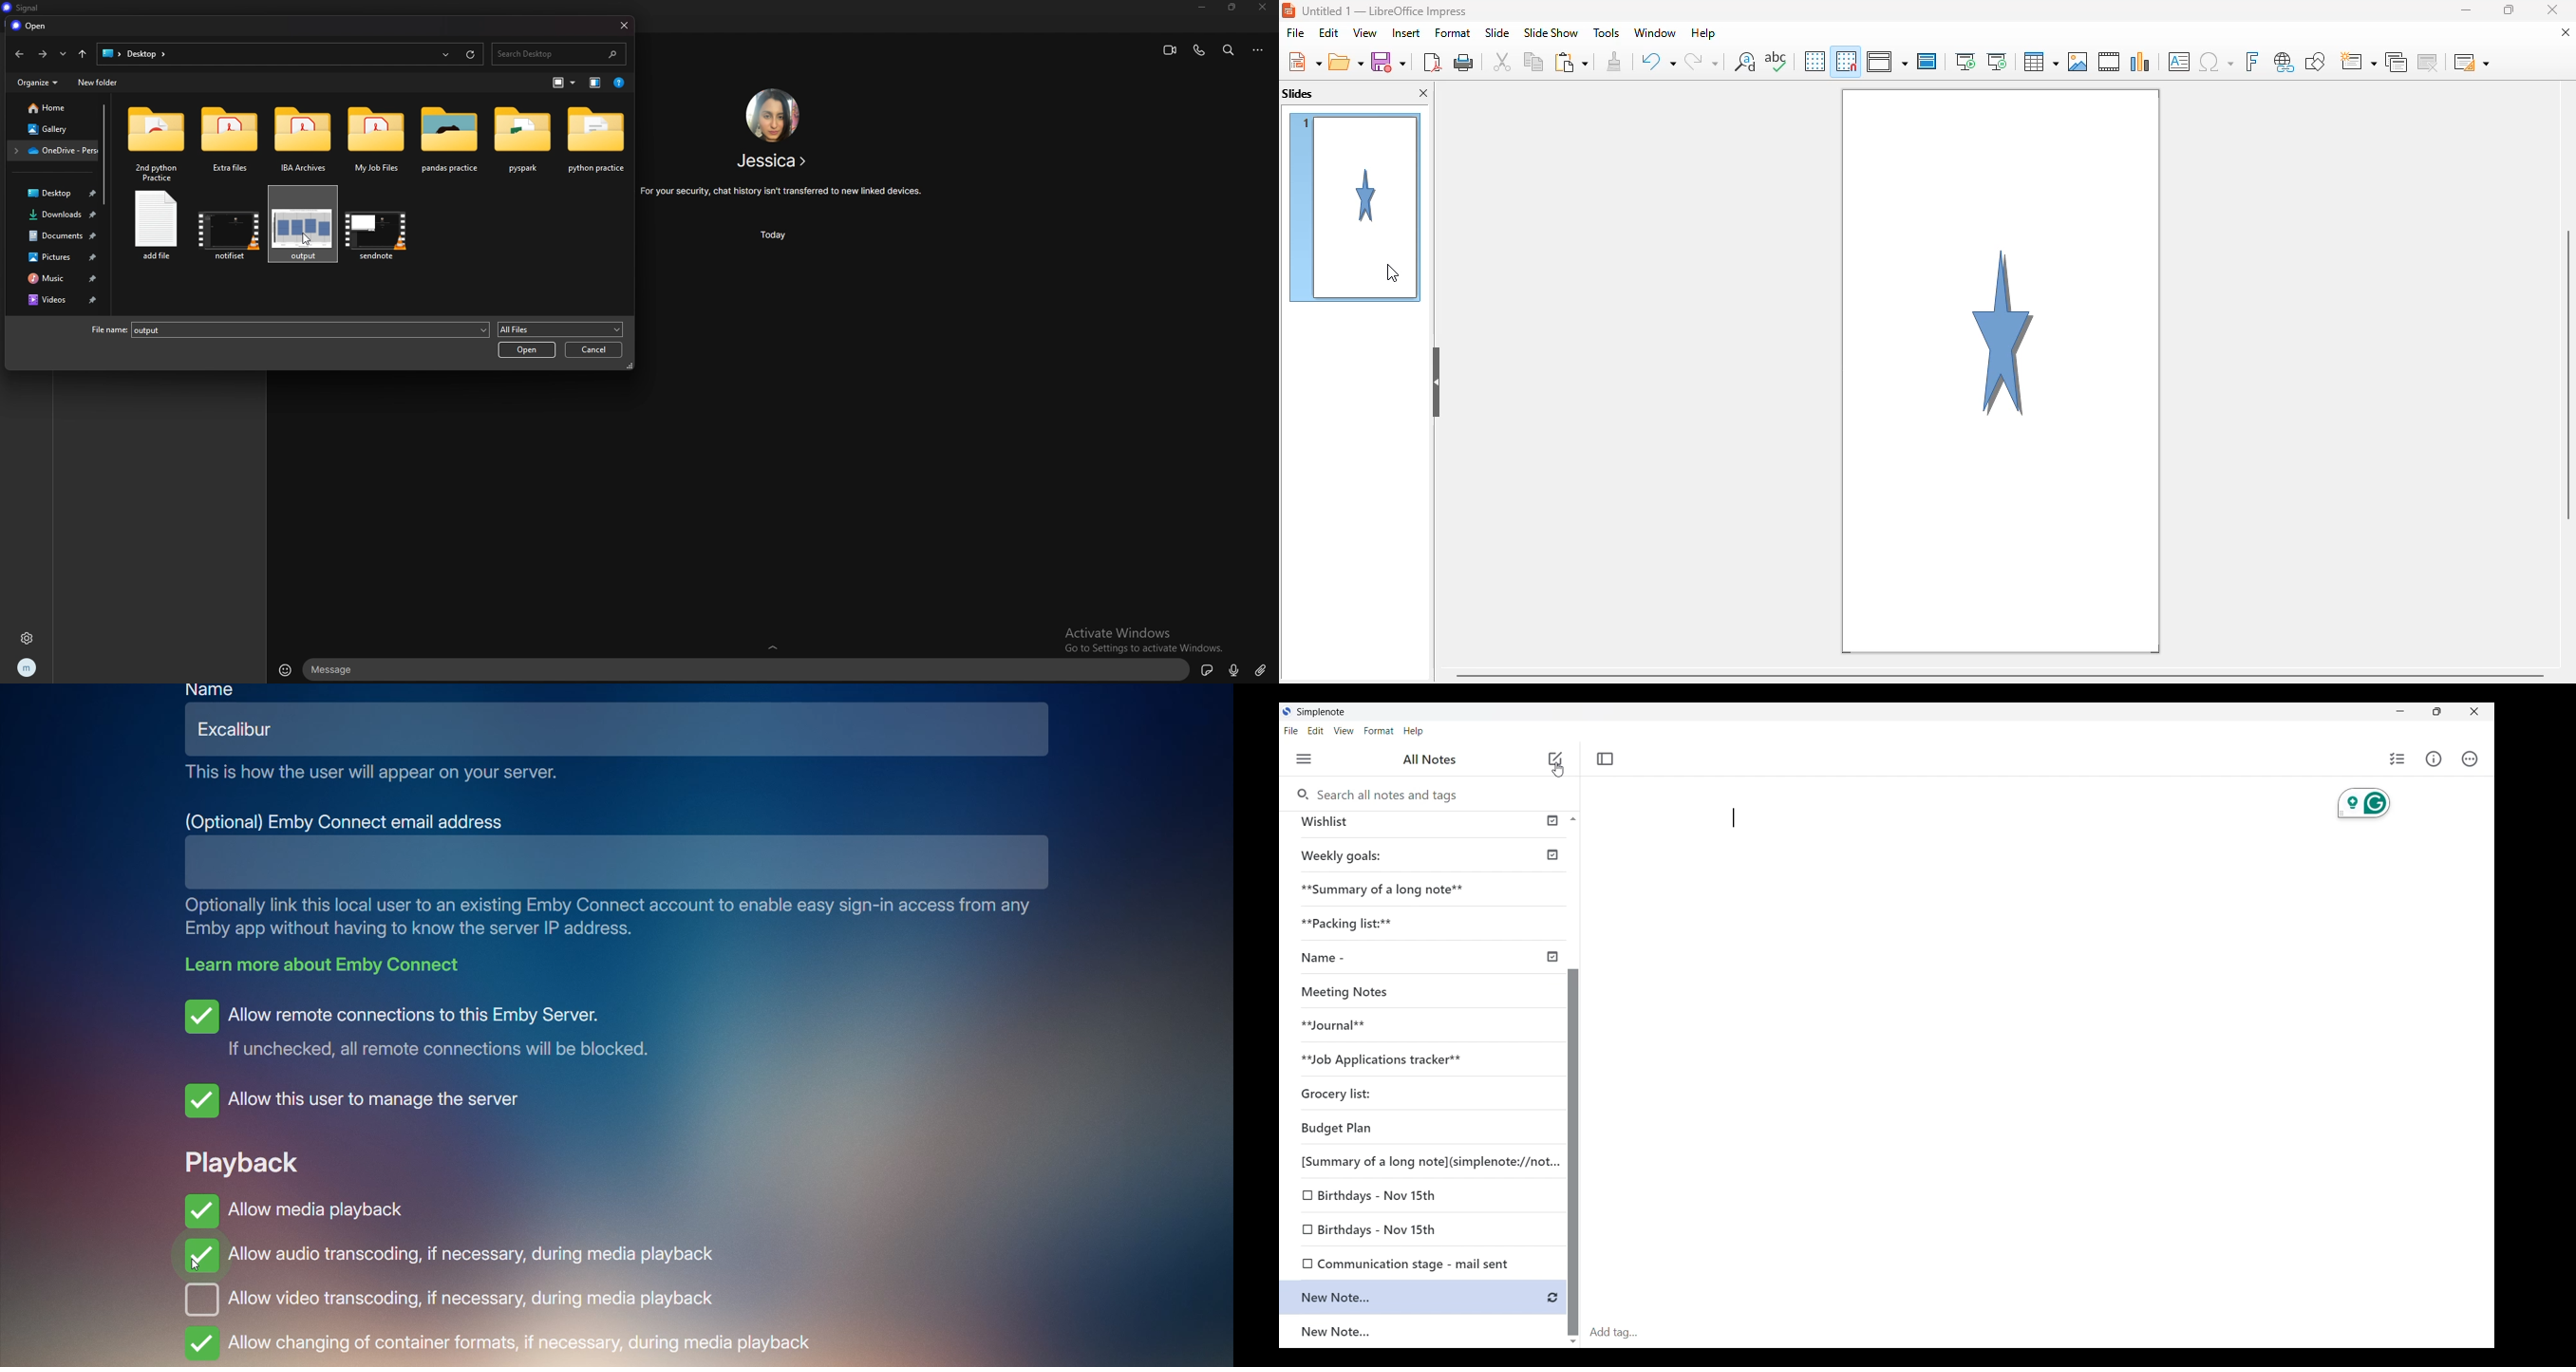  Describe the element at coordinates (1390, 888) in the screenshot. I see `**Summary of a long note**` at that location.